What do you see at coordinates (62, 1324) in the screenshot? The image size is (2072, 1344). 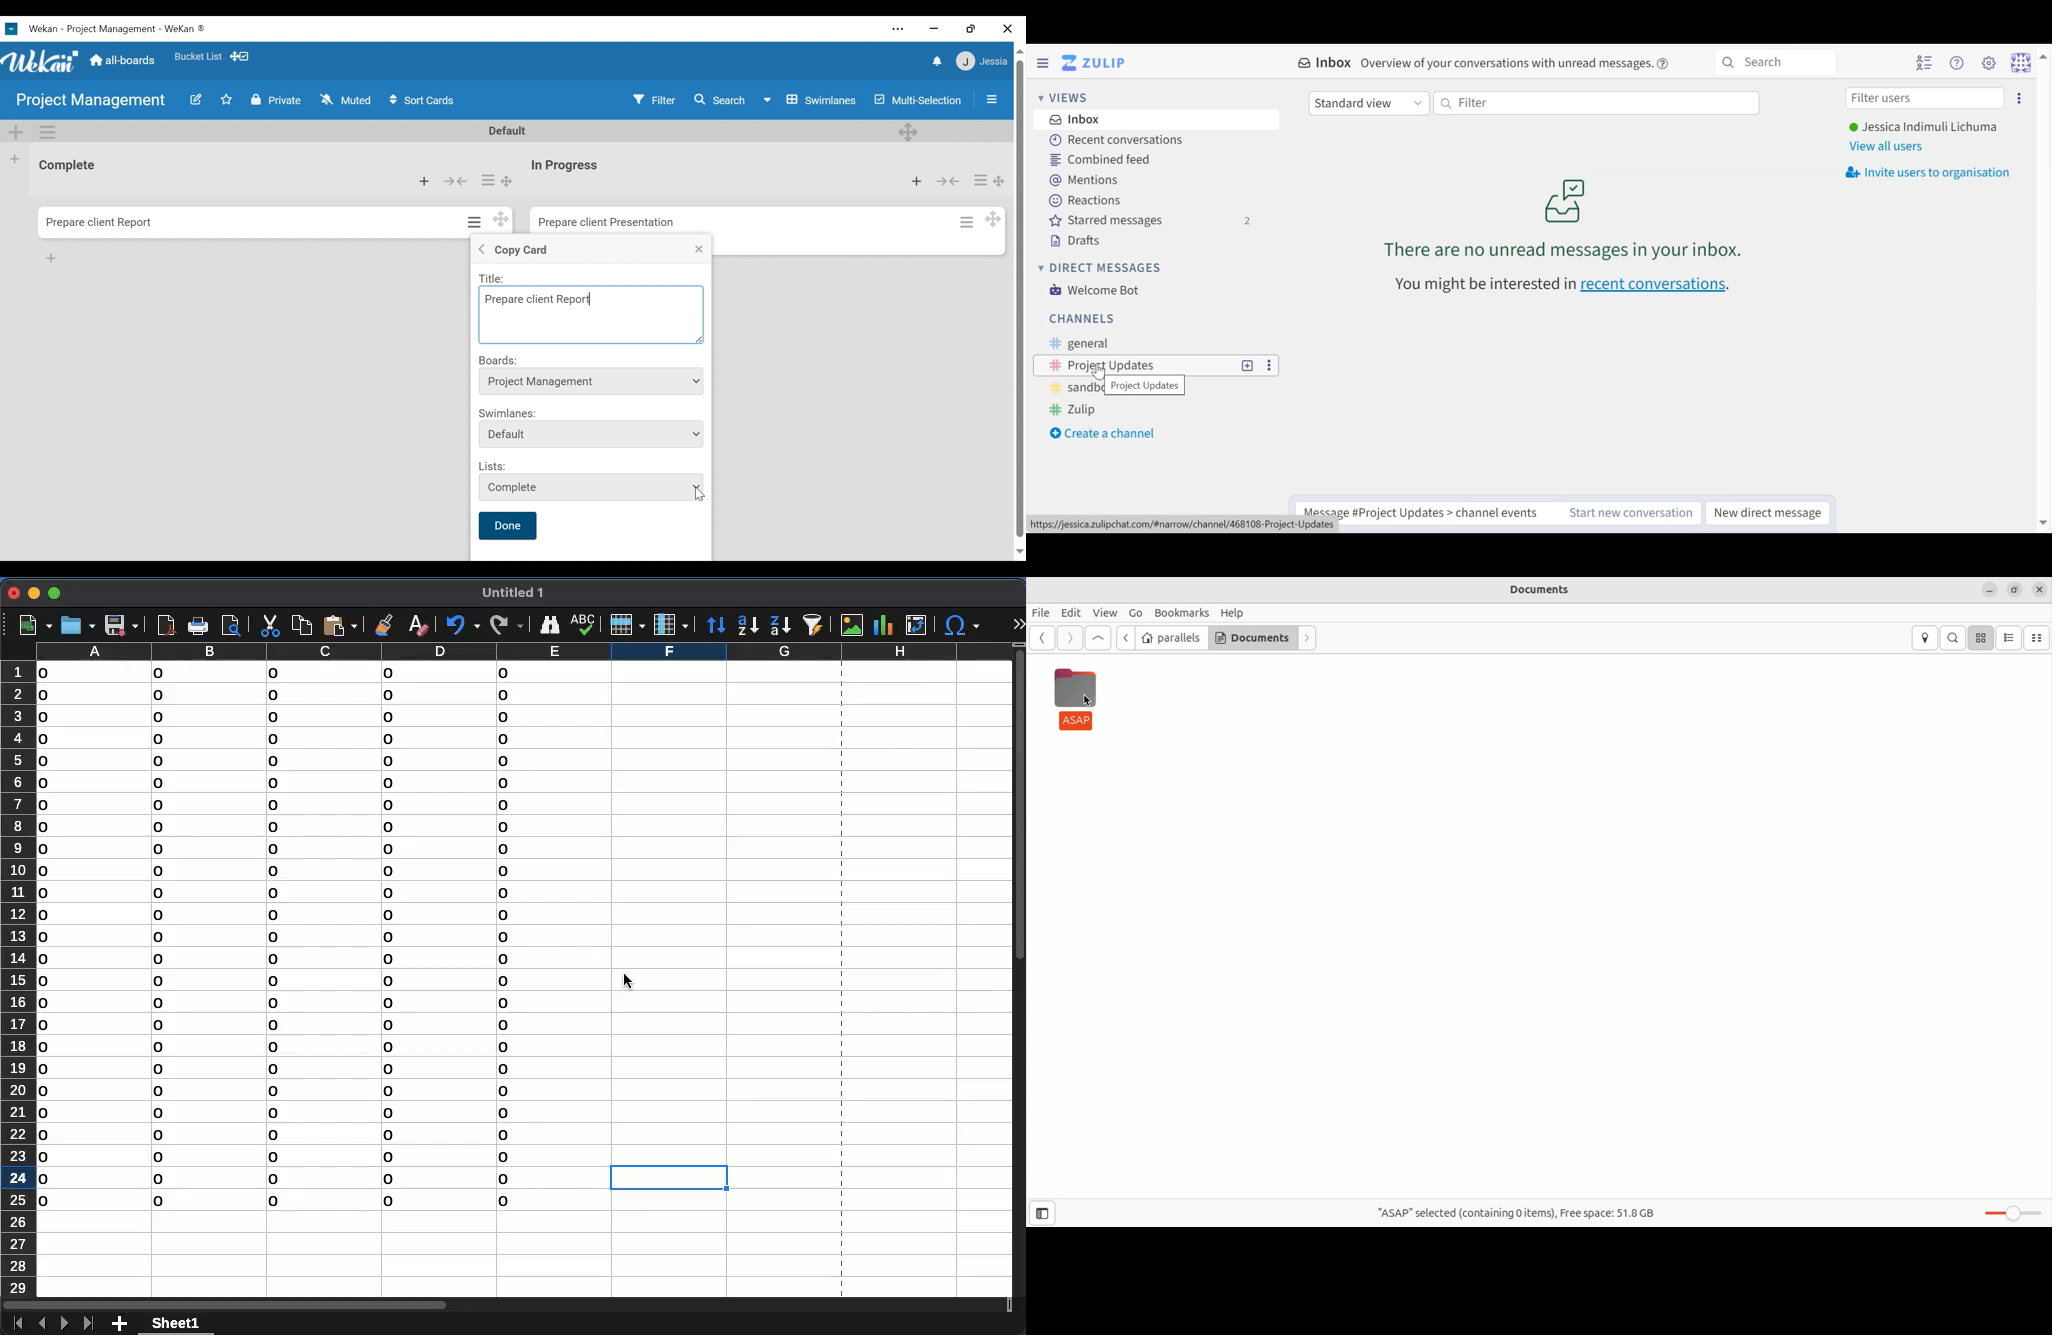 I see `next sheet` at bounding box center [62, 1324].